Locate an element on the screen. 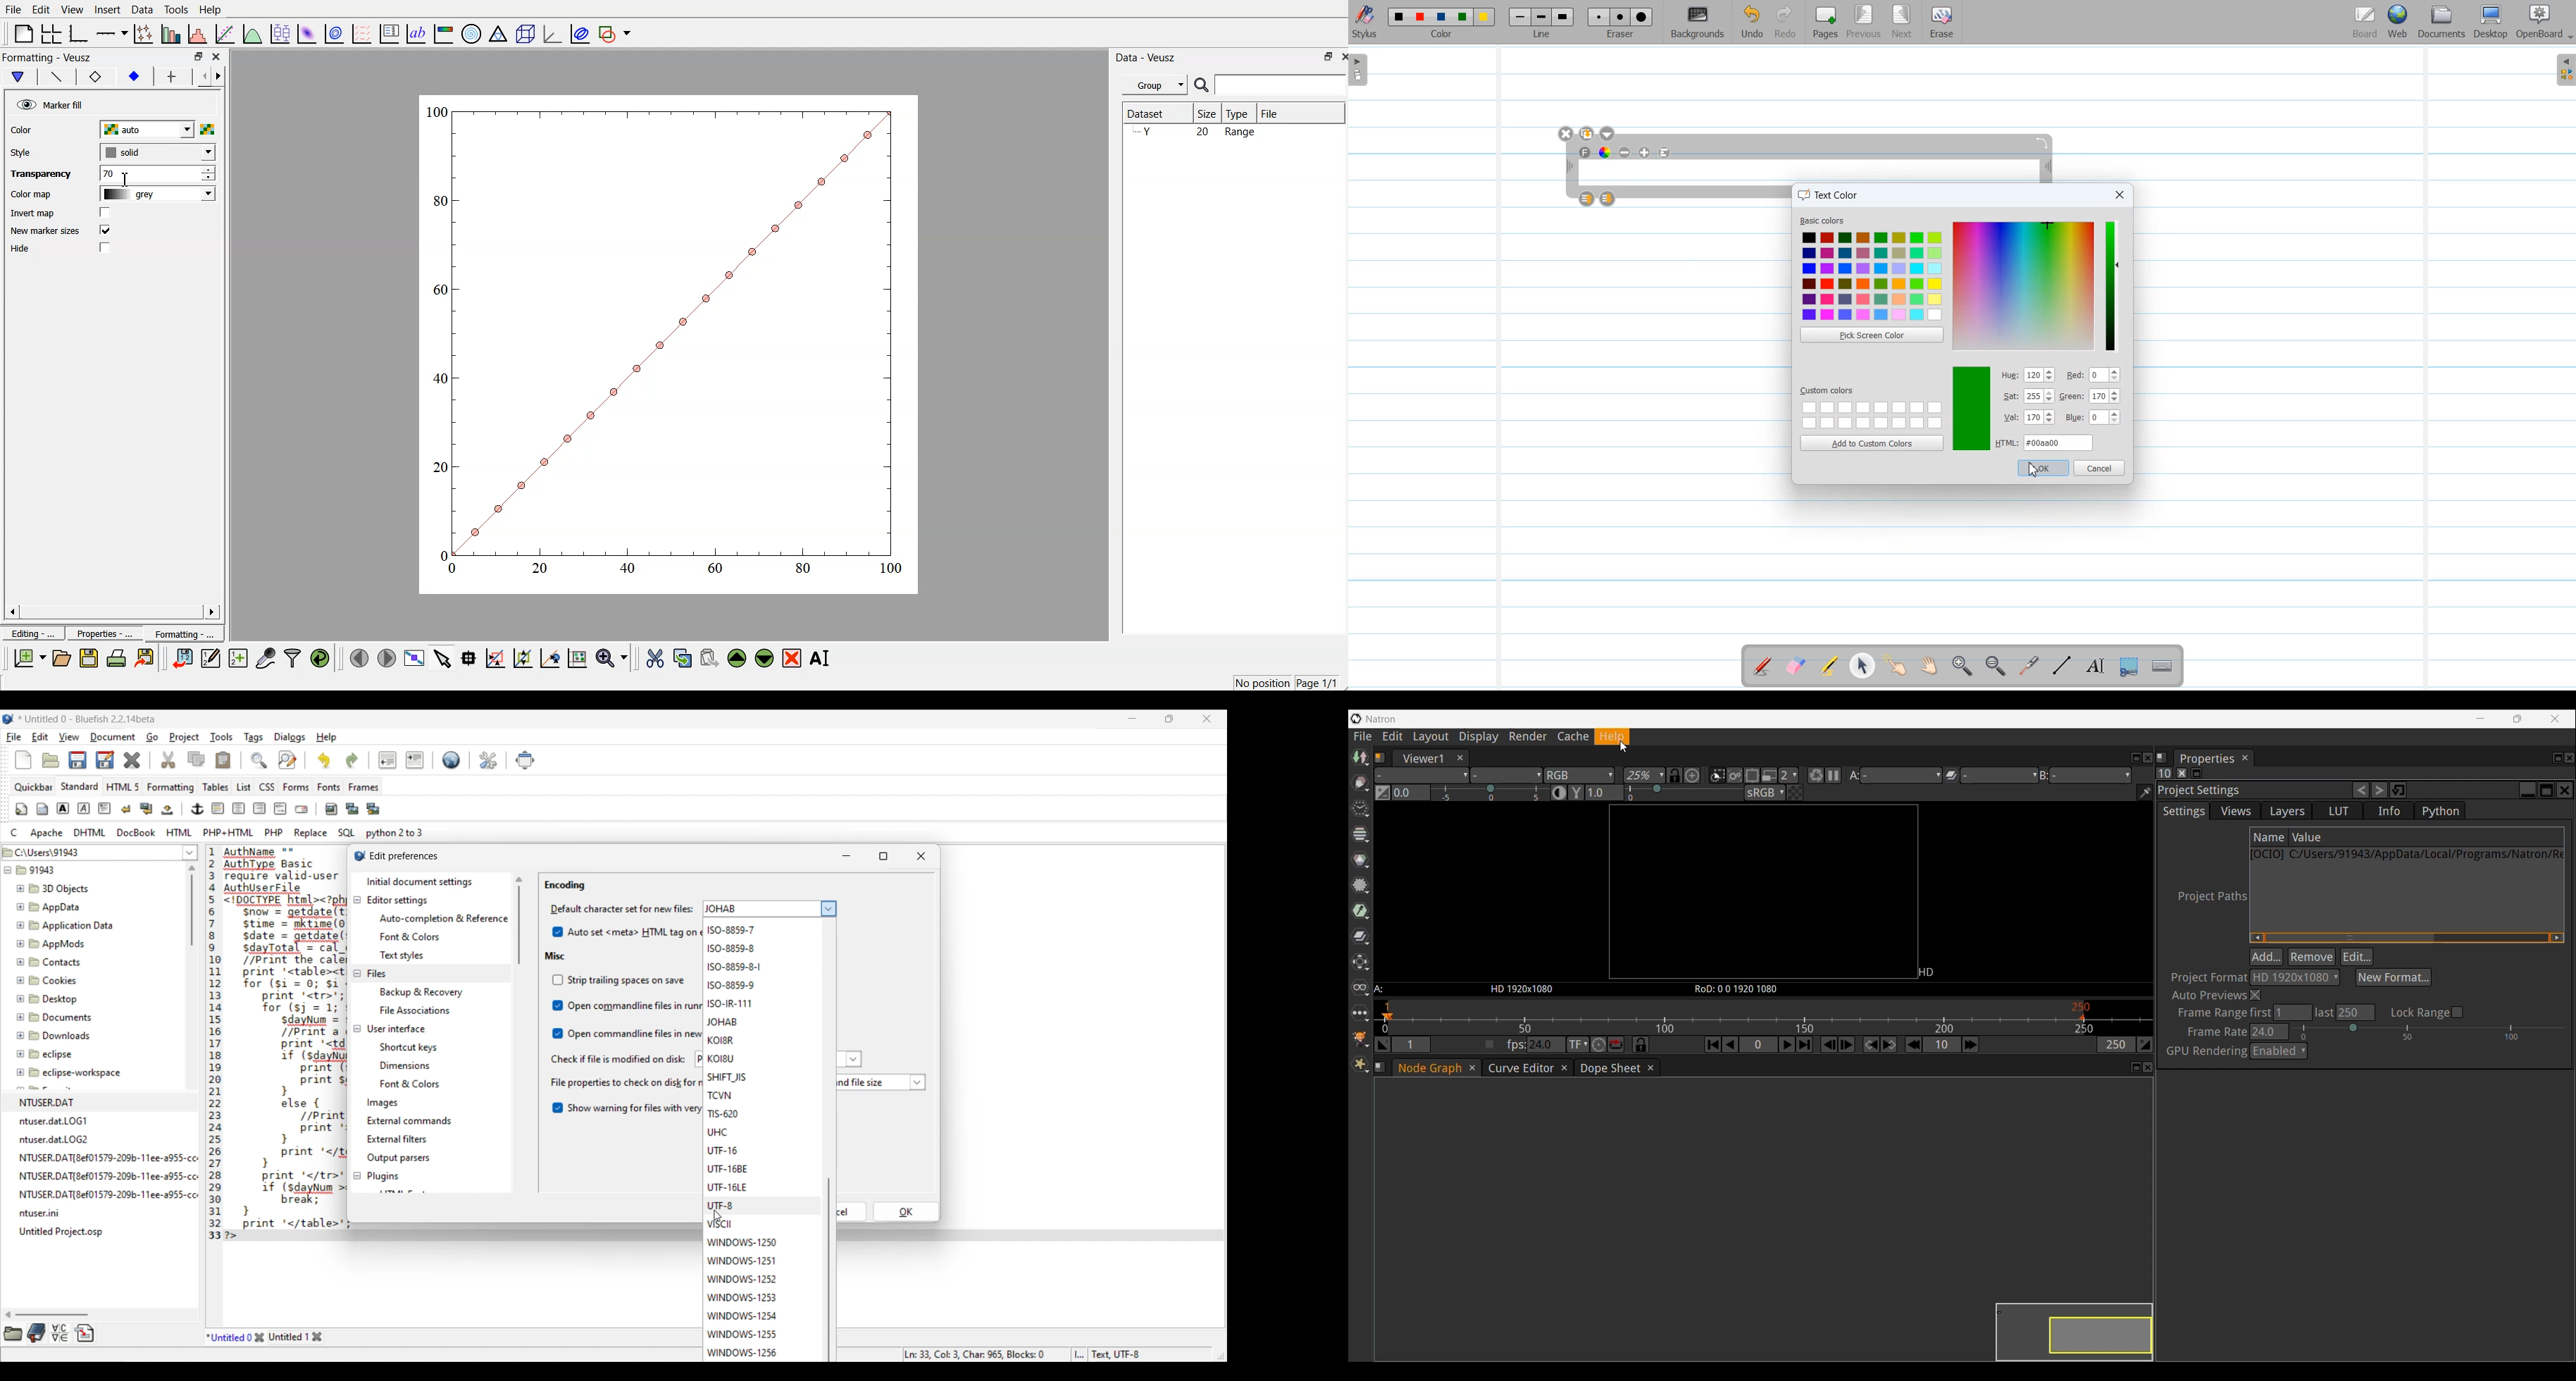 This screenshot has width=2576, height=1400. Scroll Page is located at coordinates (1929, 667).